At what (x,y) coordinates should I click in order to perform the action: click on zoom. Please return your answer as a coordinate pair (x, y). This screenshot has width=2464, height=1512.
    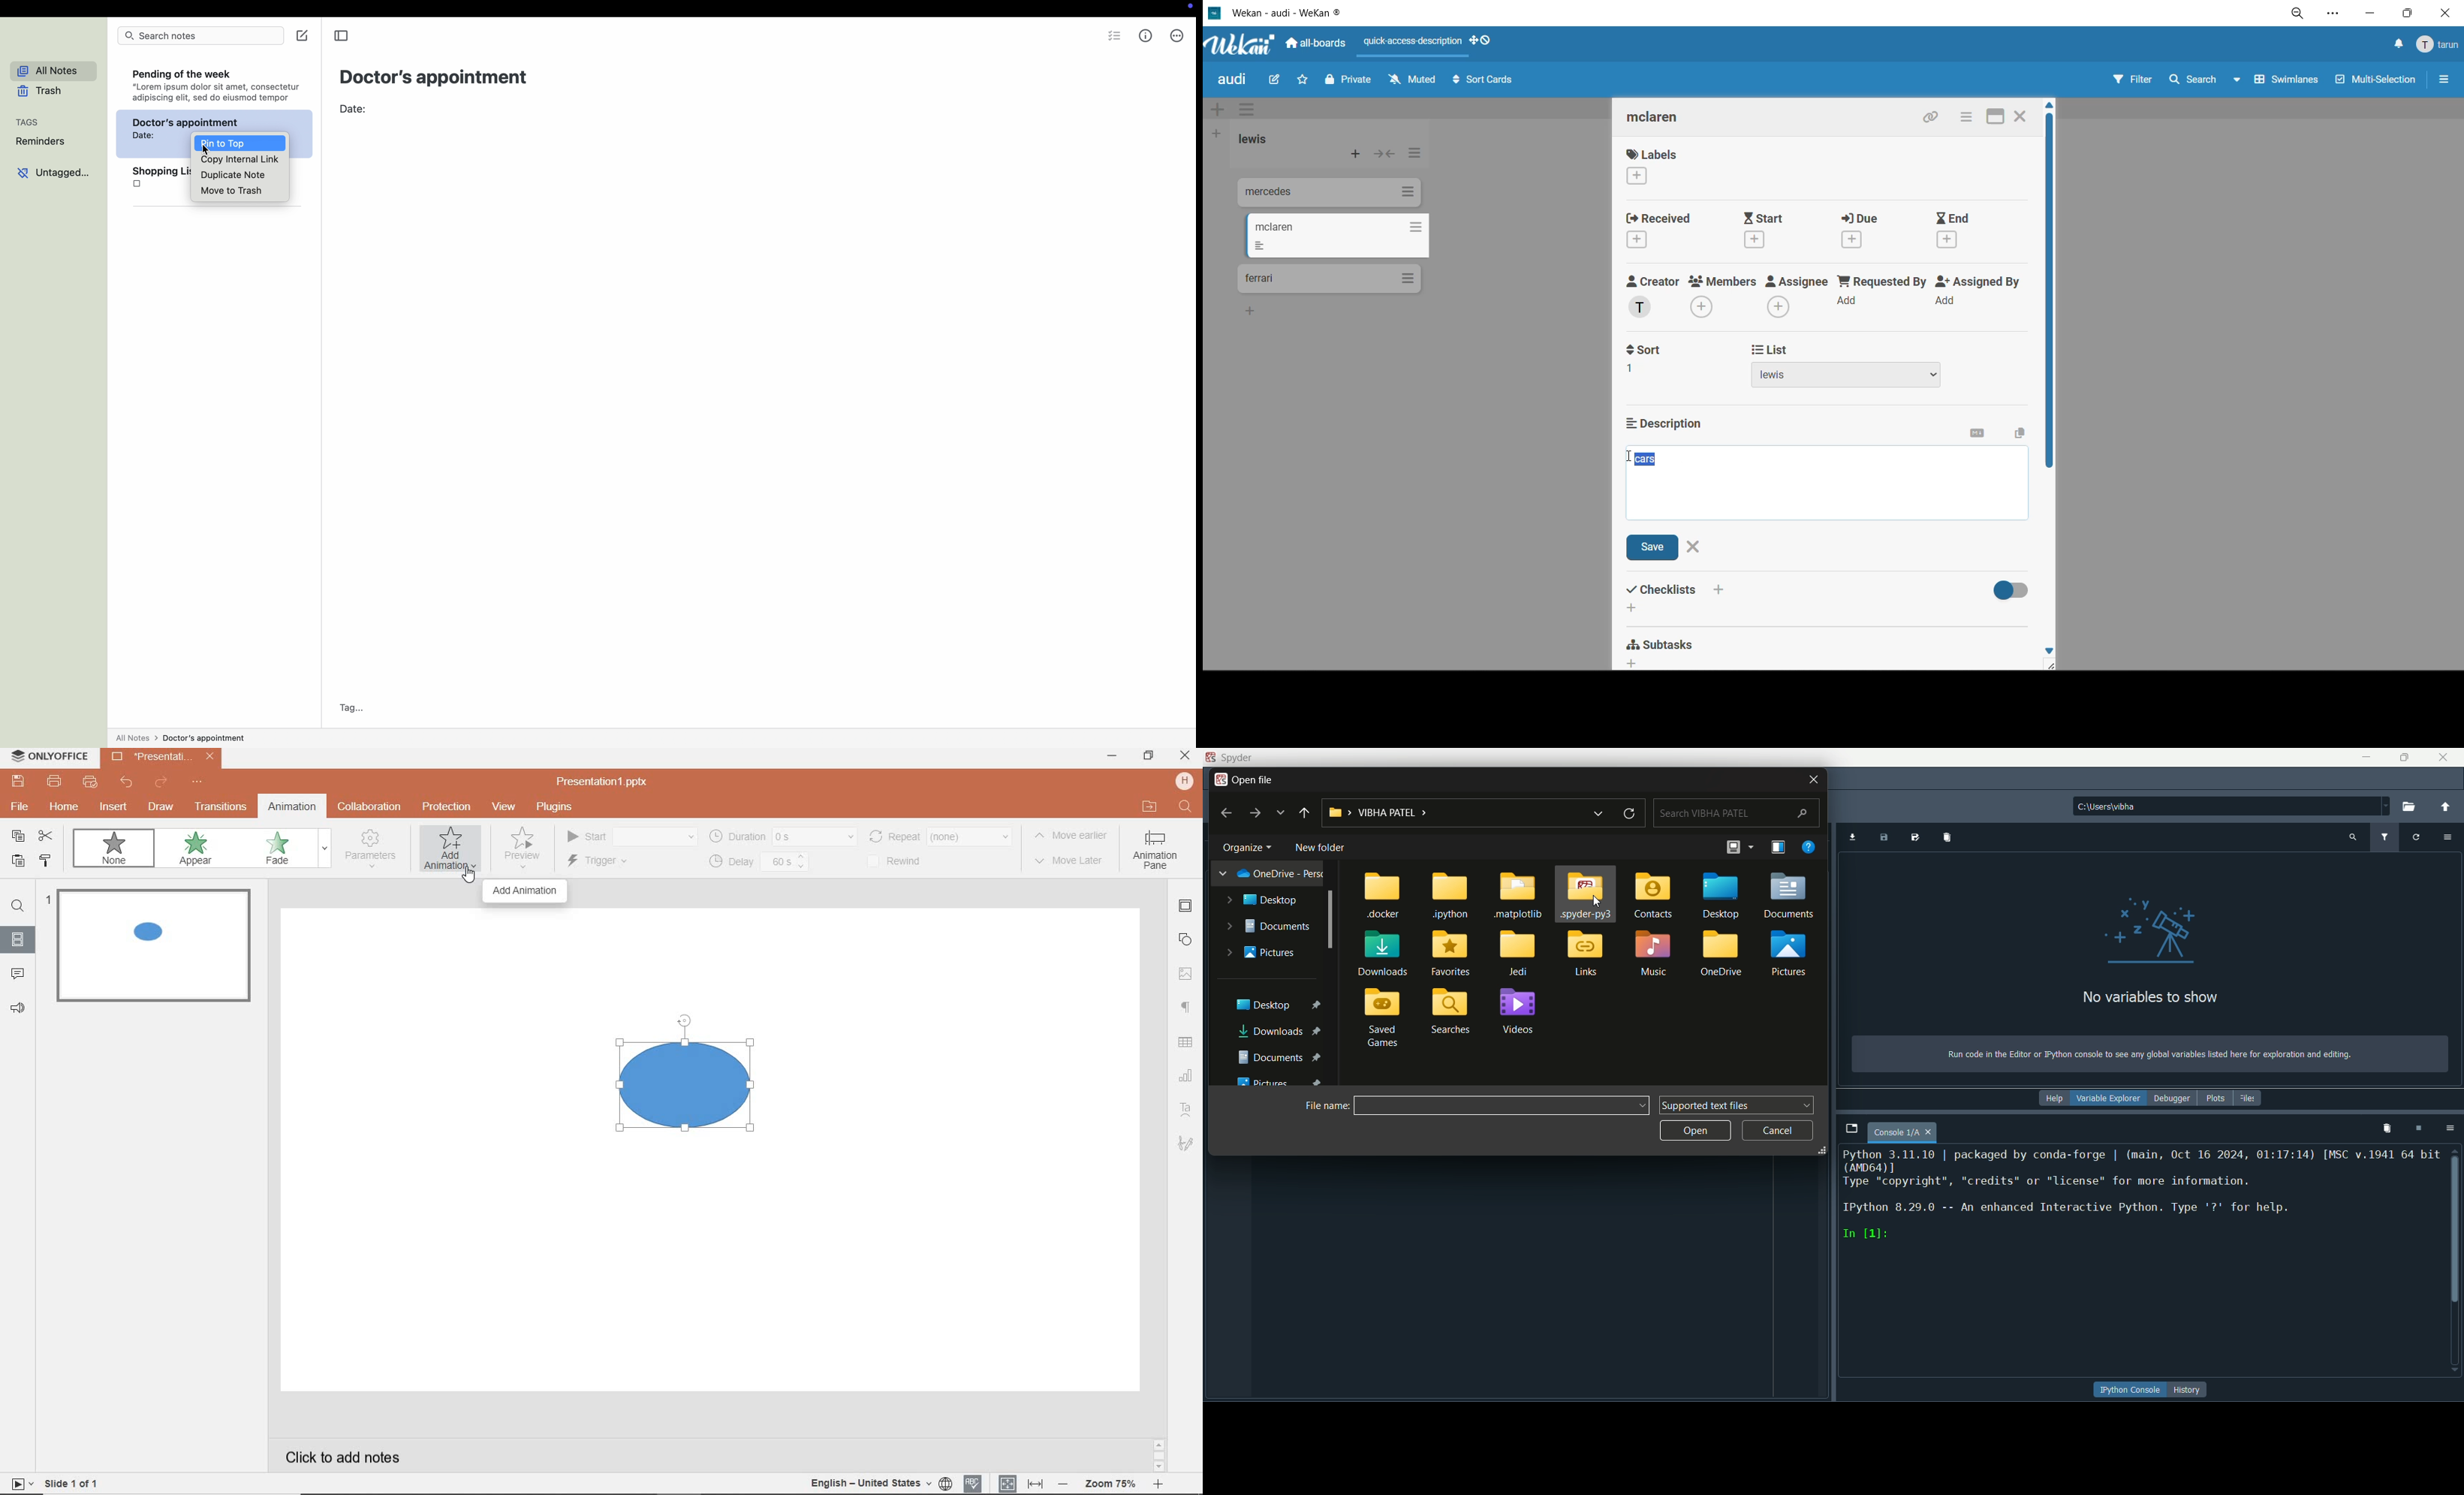
    Looking at the image, I should click on (2297, 14).